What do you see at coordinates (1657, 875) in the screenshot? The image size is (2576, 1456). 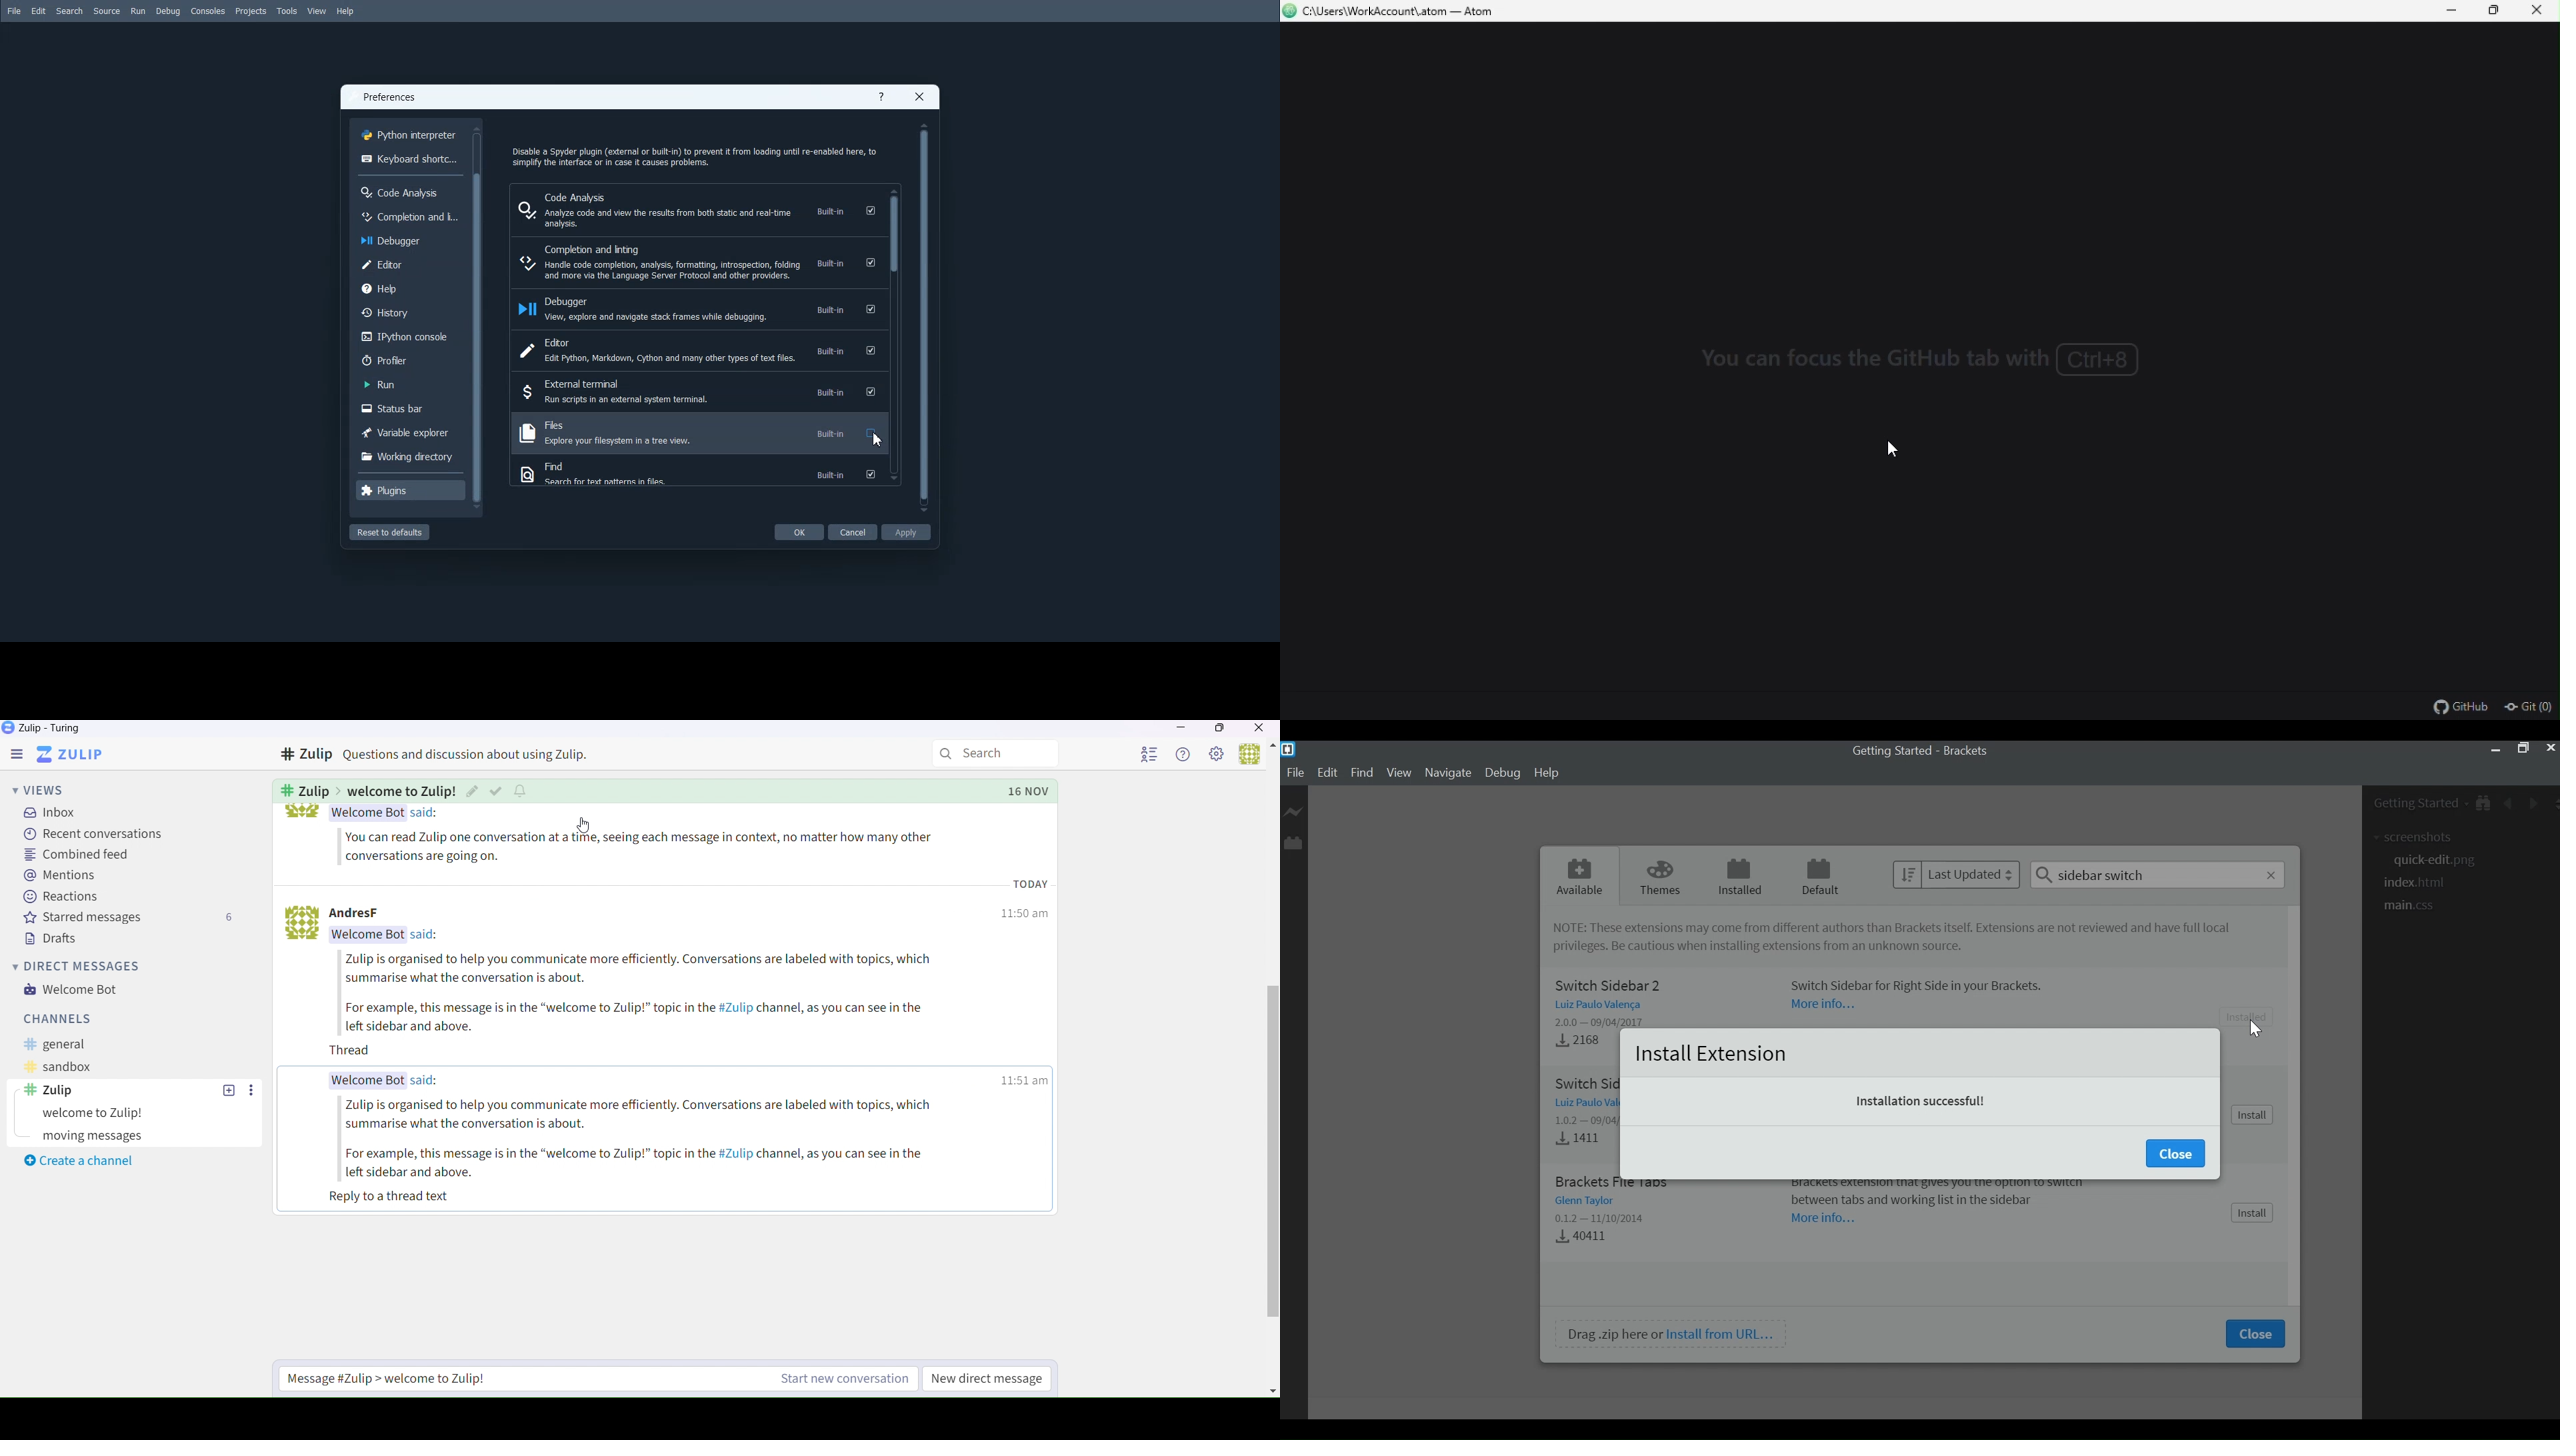 I see `Themes` at bounding box center [1657, 875].